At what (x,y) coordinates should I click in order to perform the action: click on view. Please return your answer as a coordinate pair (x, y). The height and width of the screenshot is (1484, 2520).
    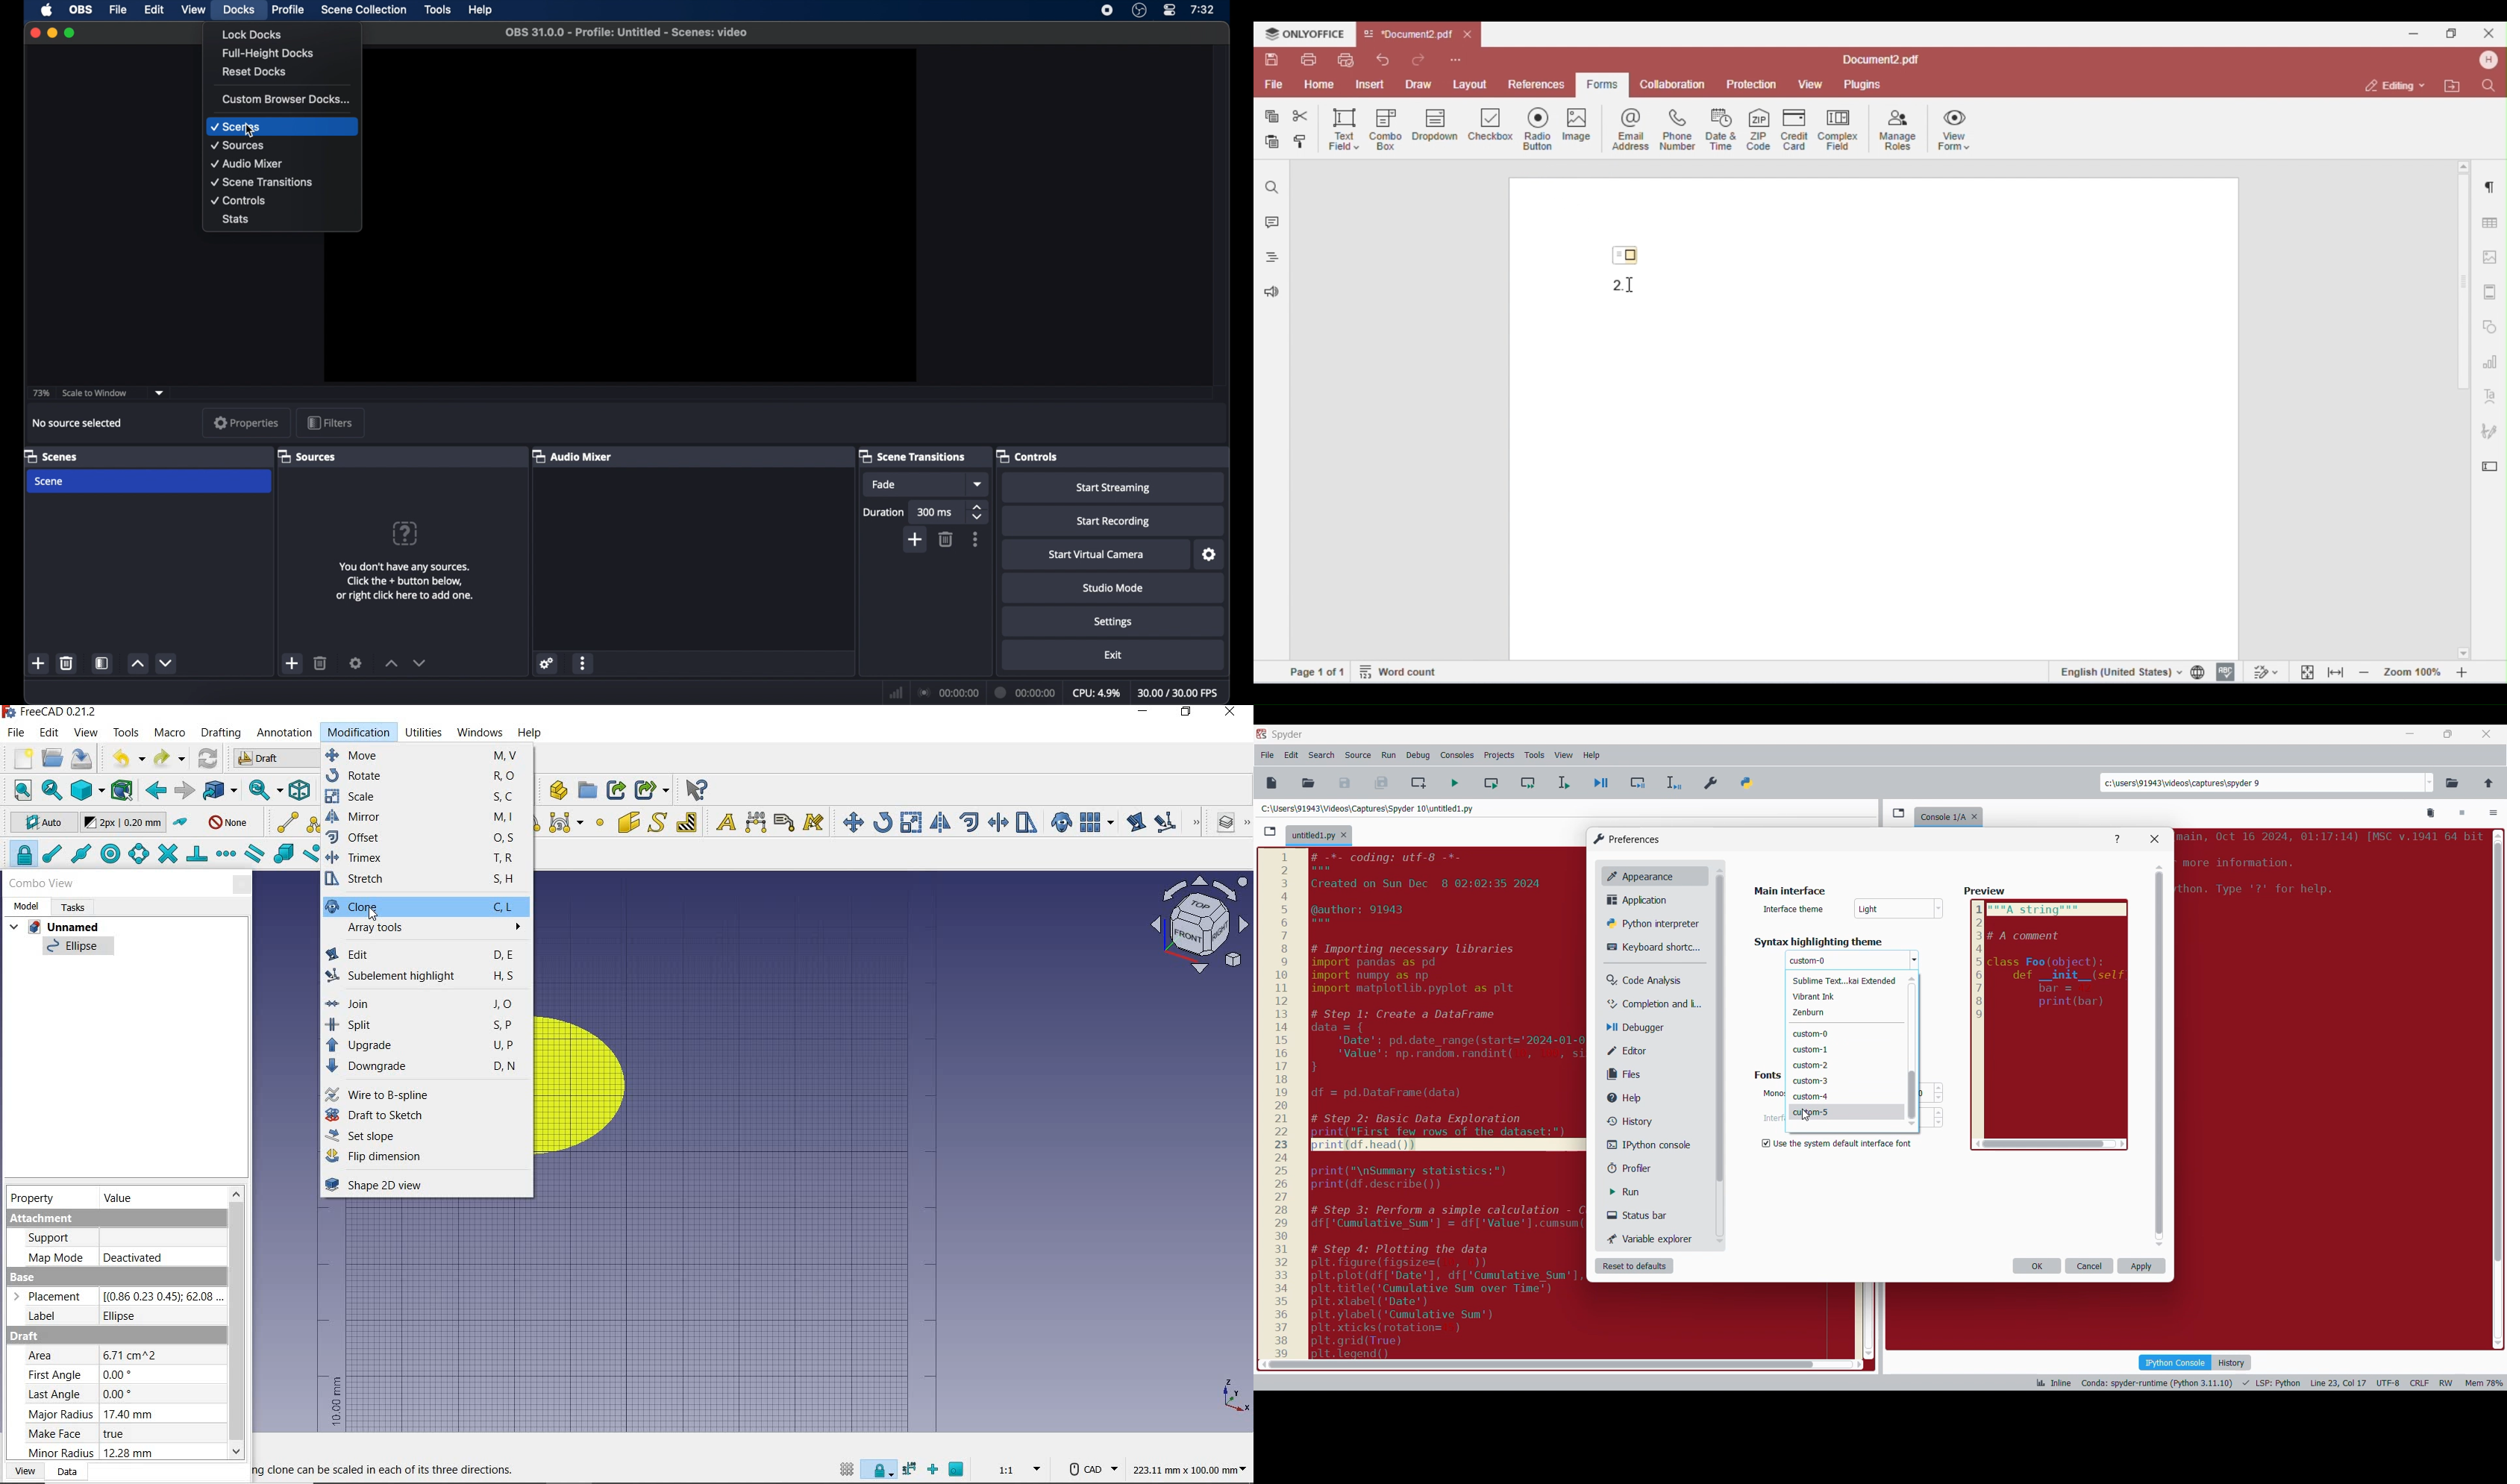
    Looking at the image, I should click on (87, 733).